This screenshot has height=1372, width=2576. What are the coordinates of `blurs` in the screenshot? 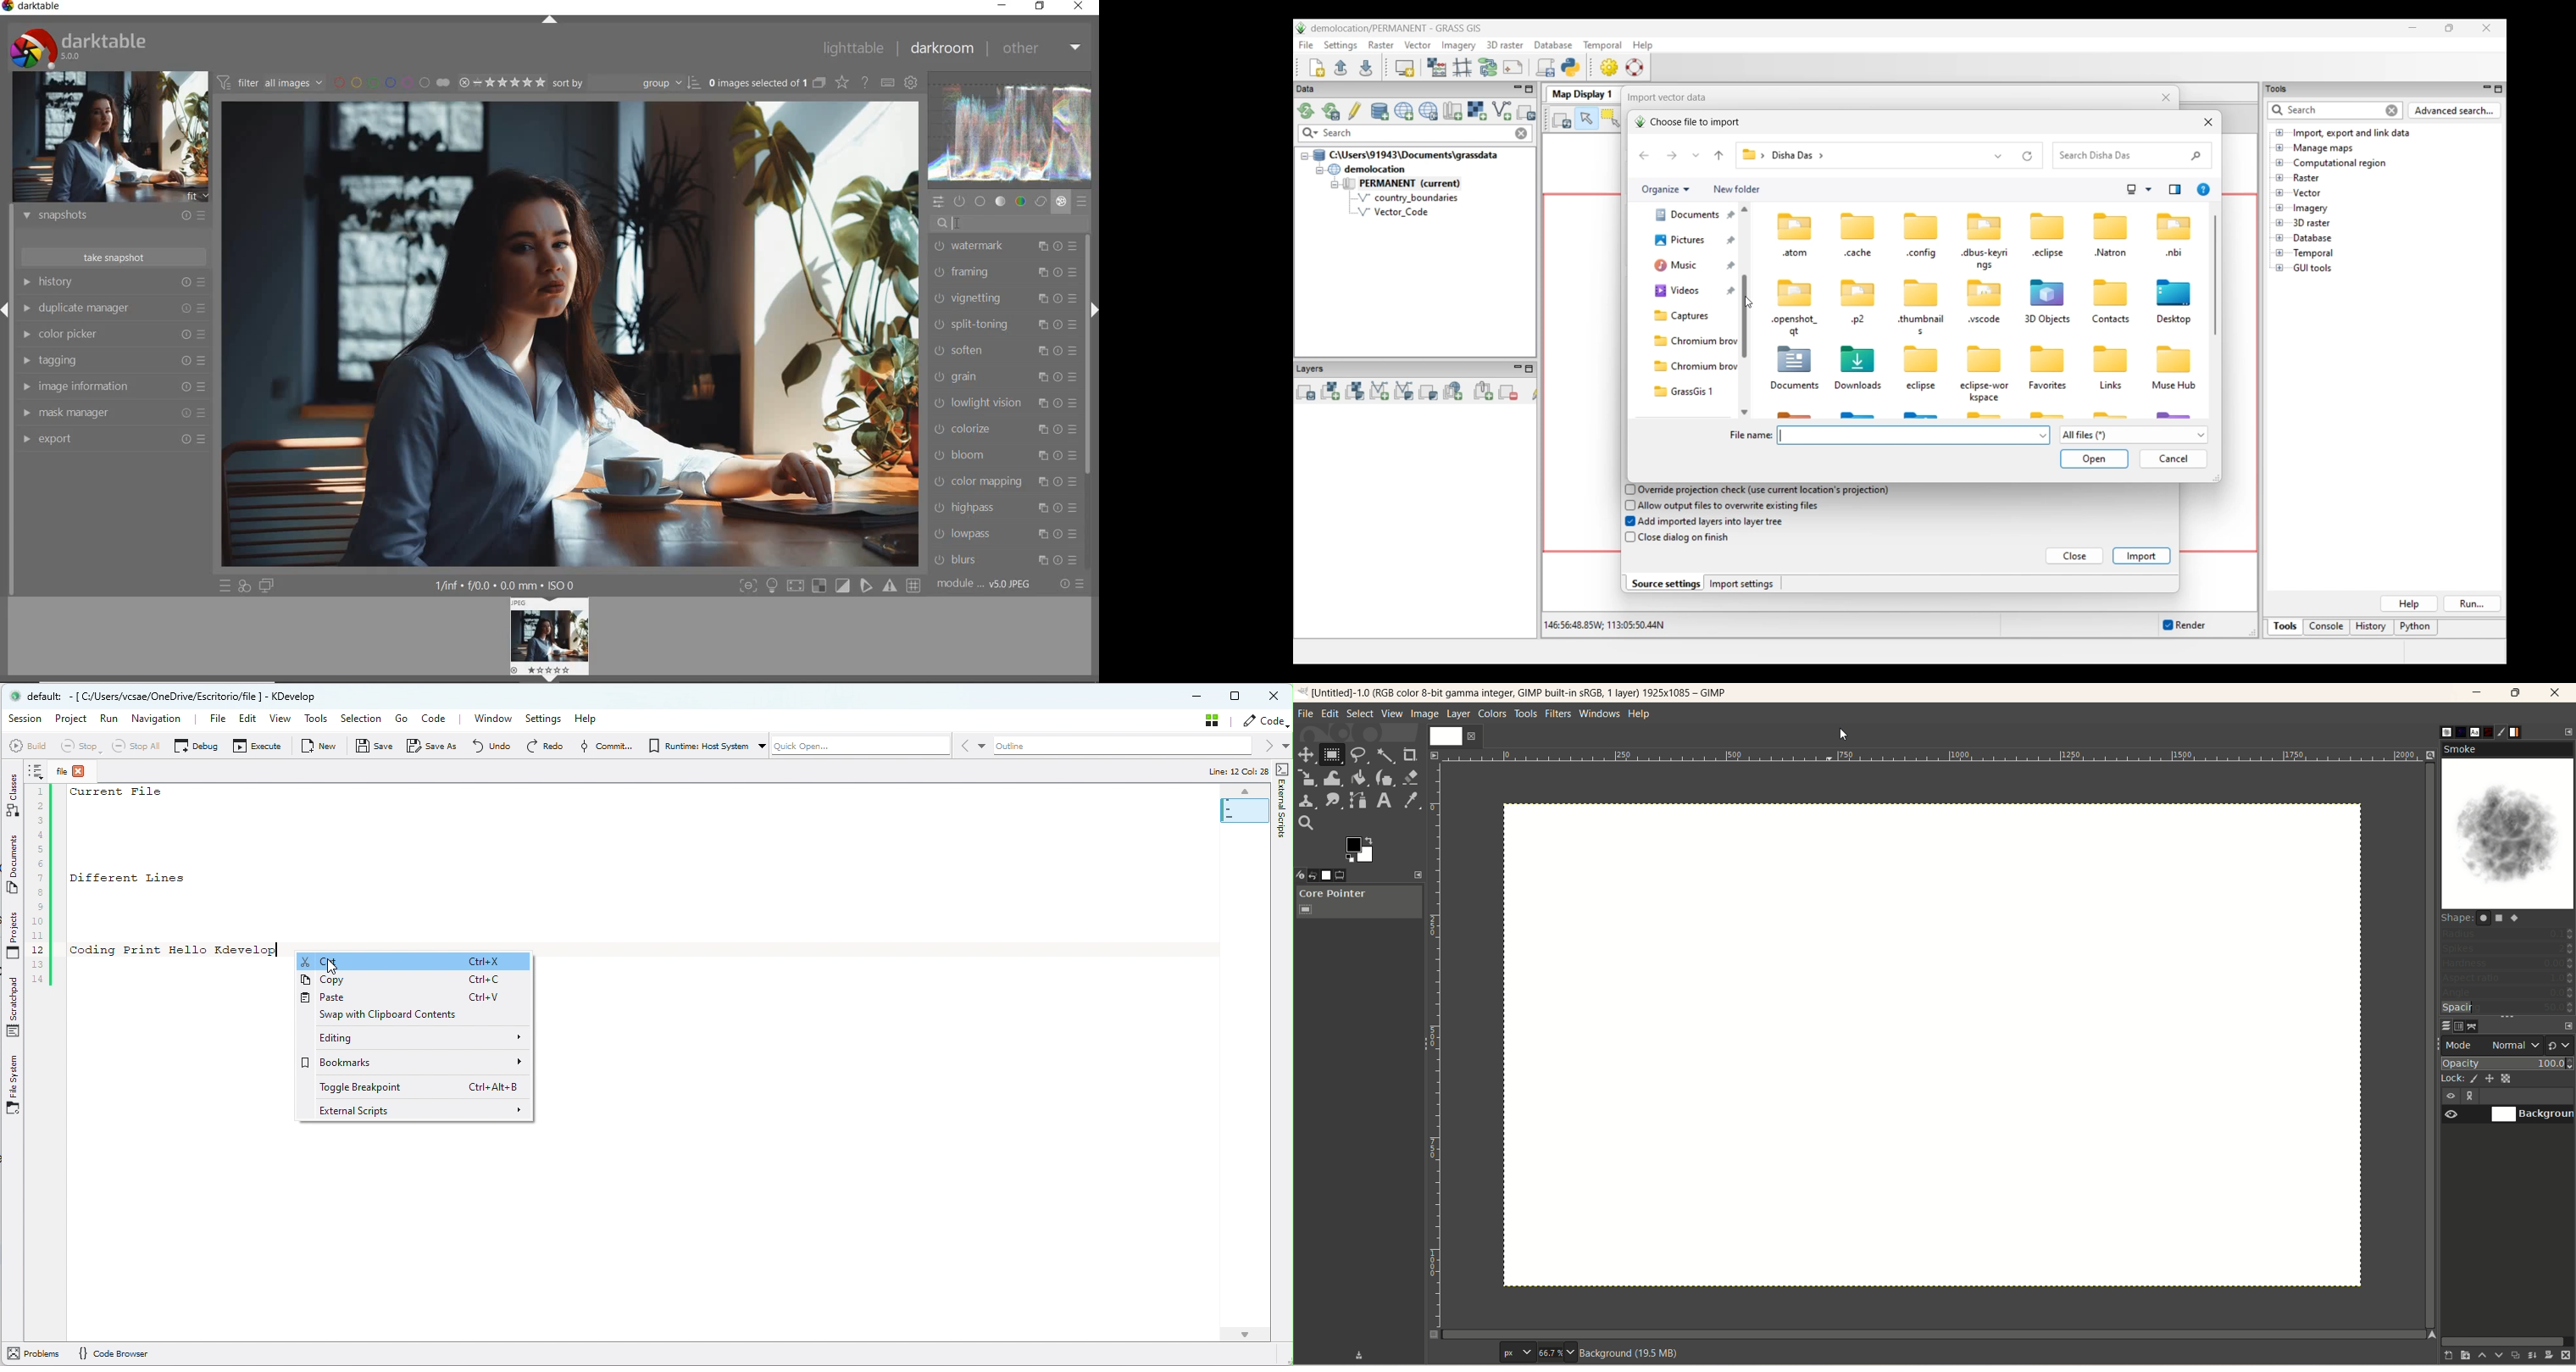 It's located at (1006, 561).